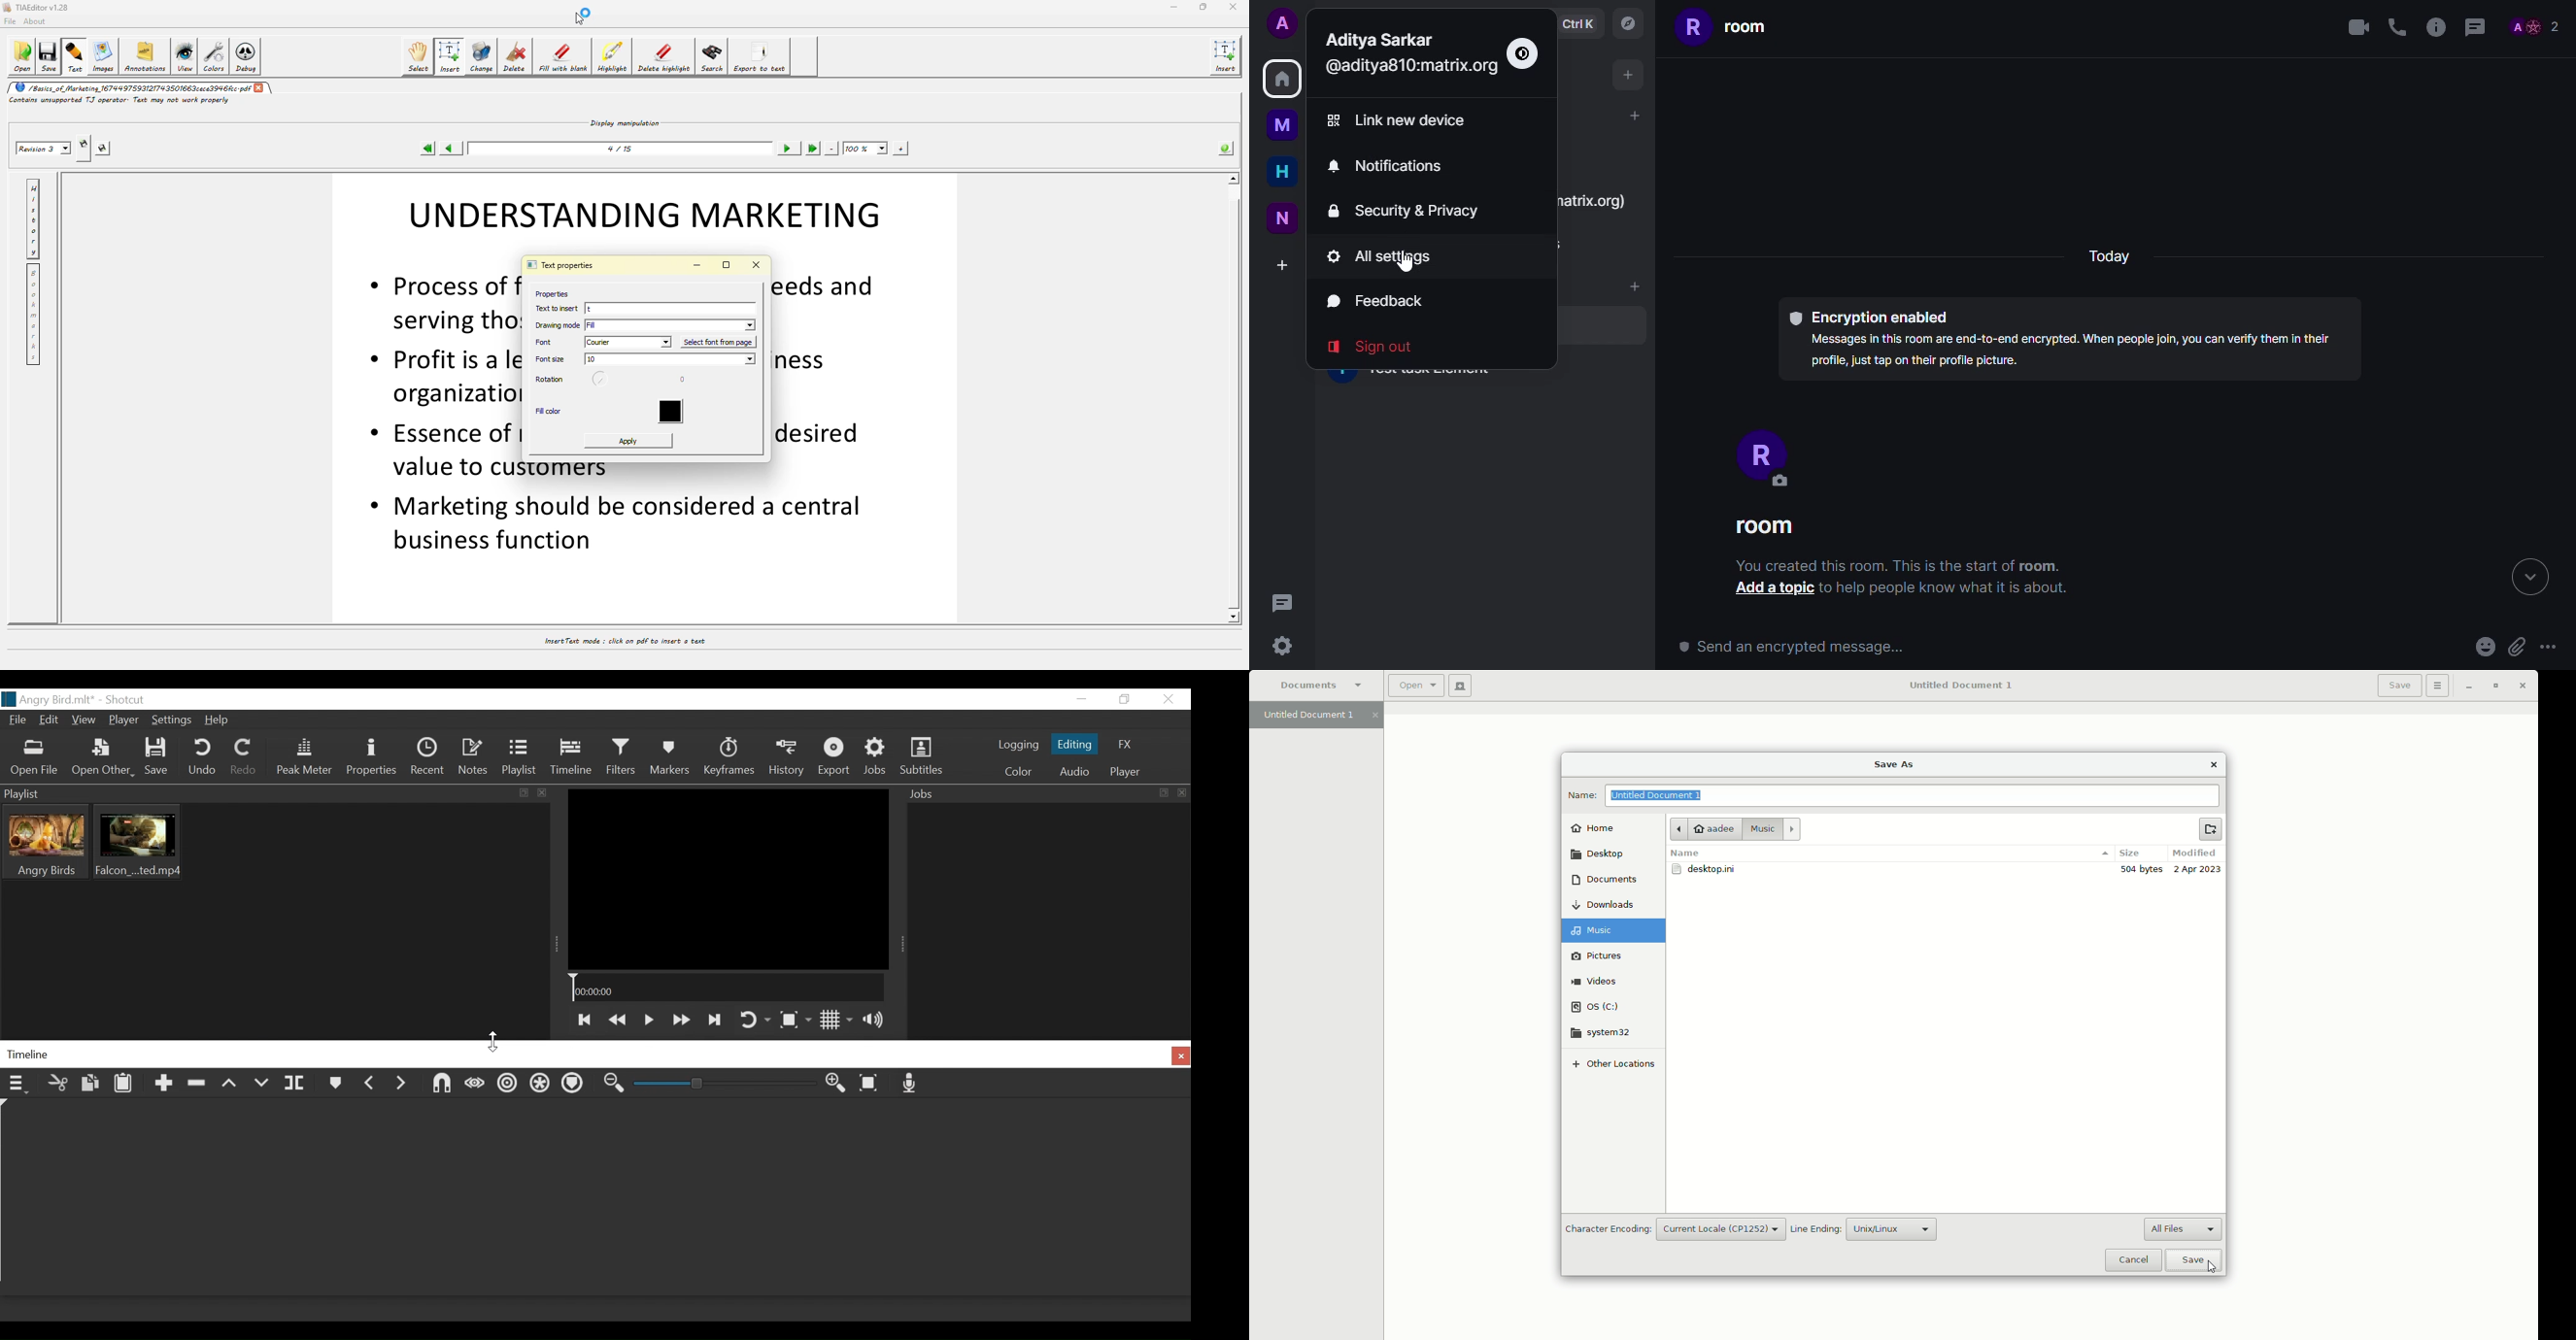 The image size is (2576, 1344). I want to click on Record audio, so click(913, 1084).